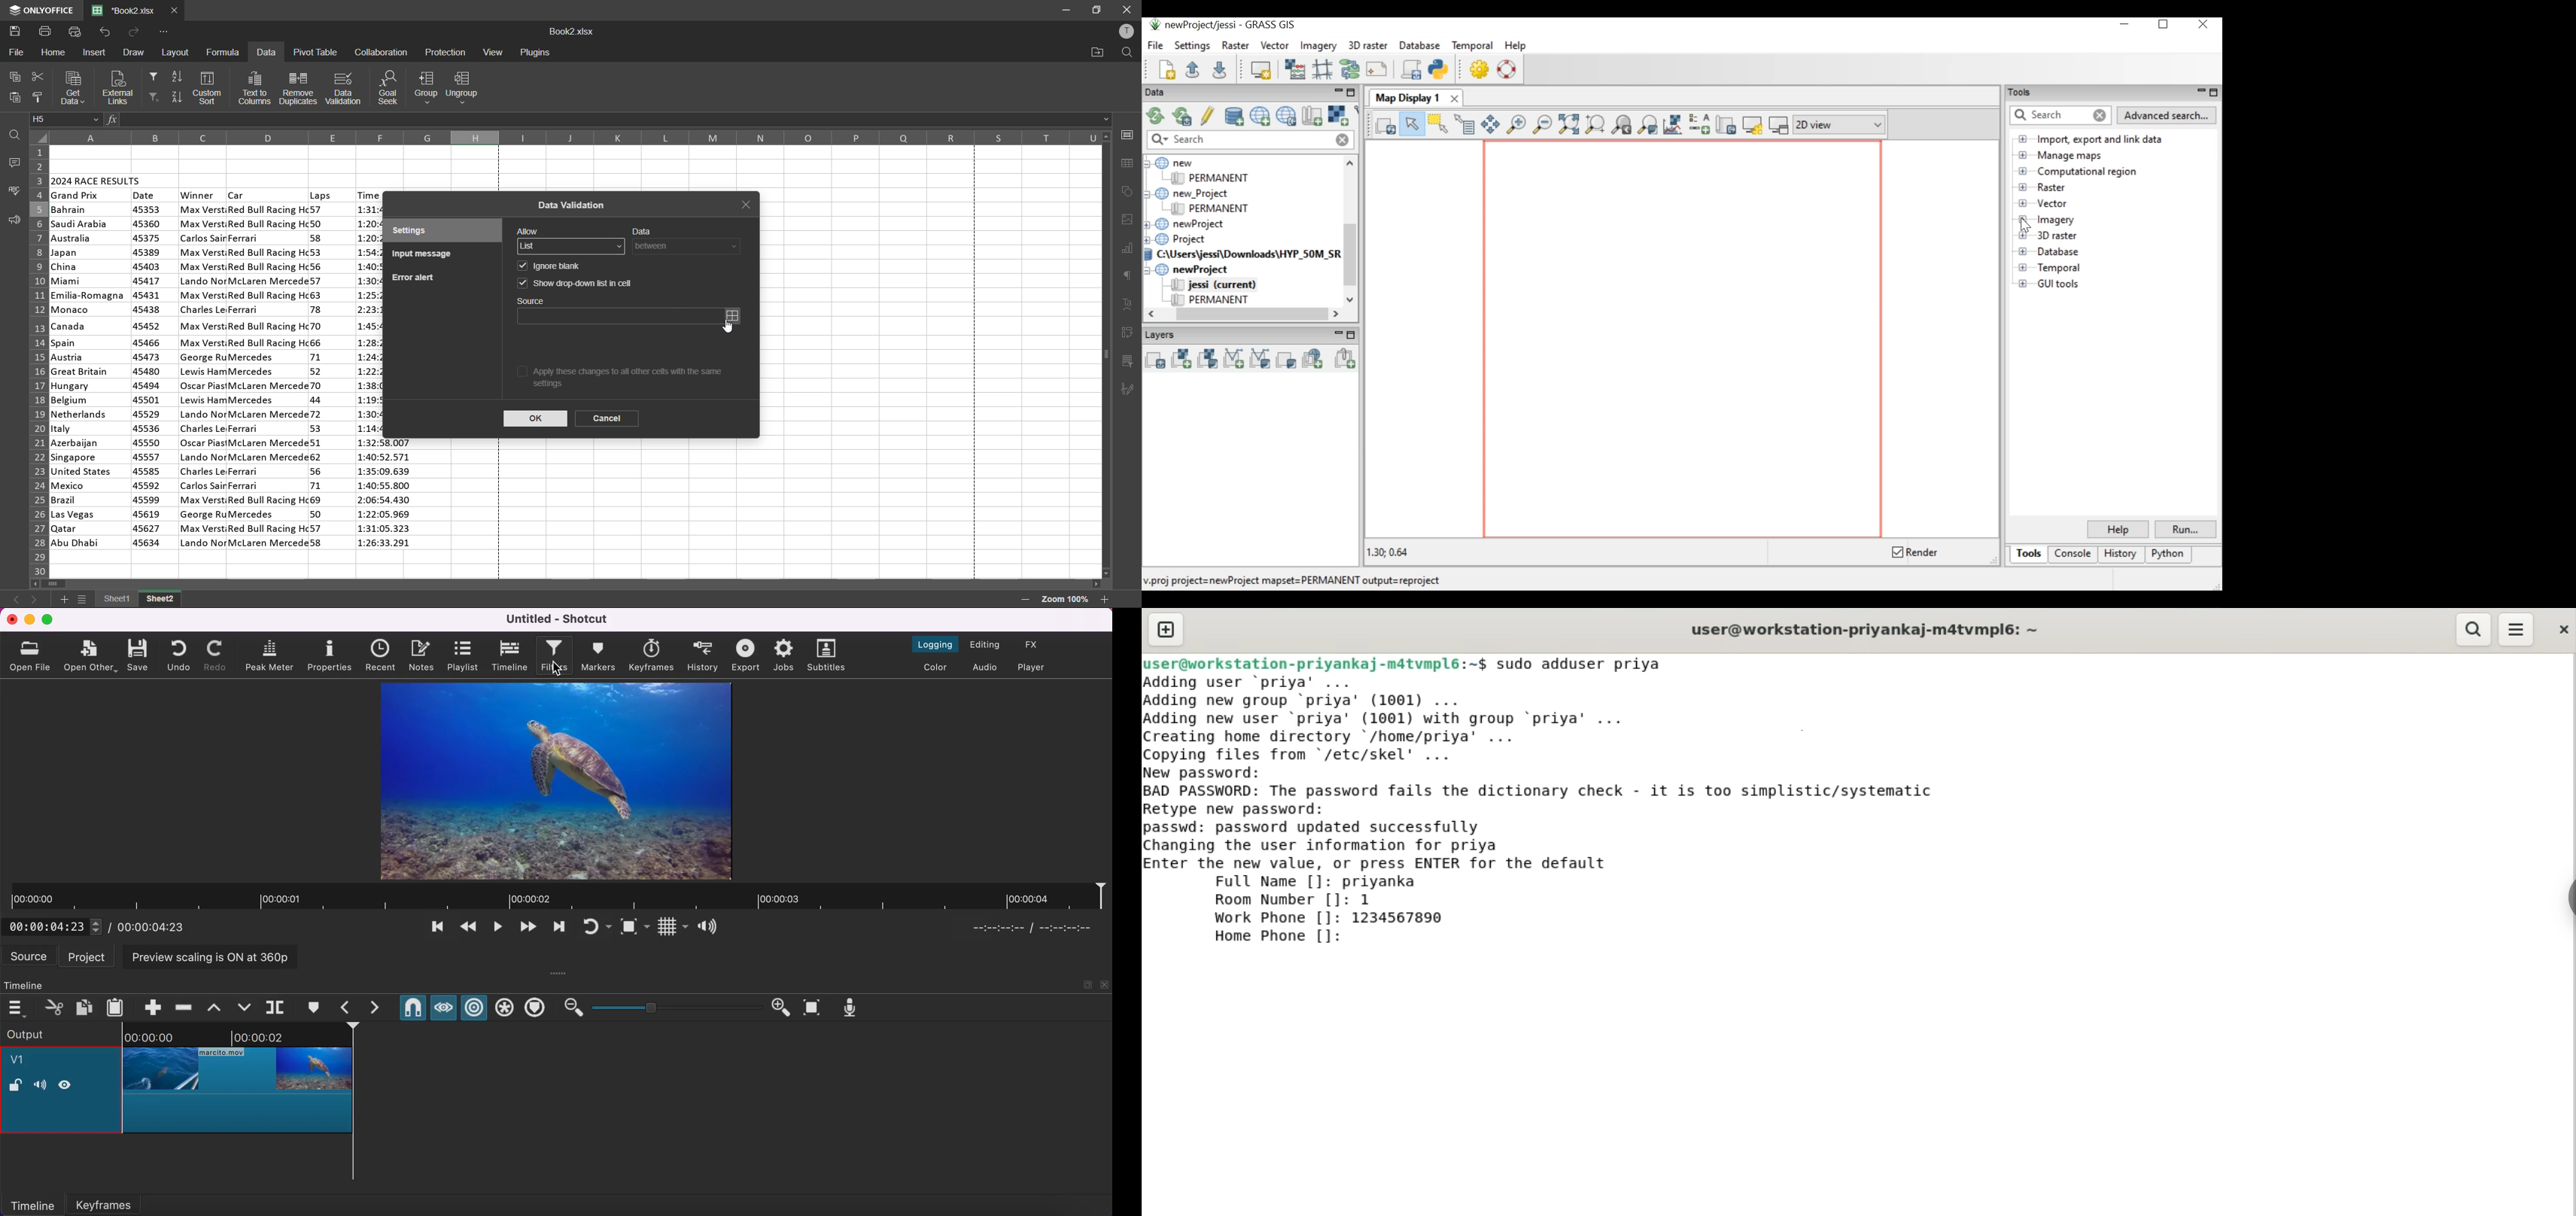 Image resolution: width=2576 pixels, height=1232 pixels. I want to click on custom sort, so click(210, 88).